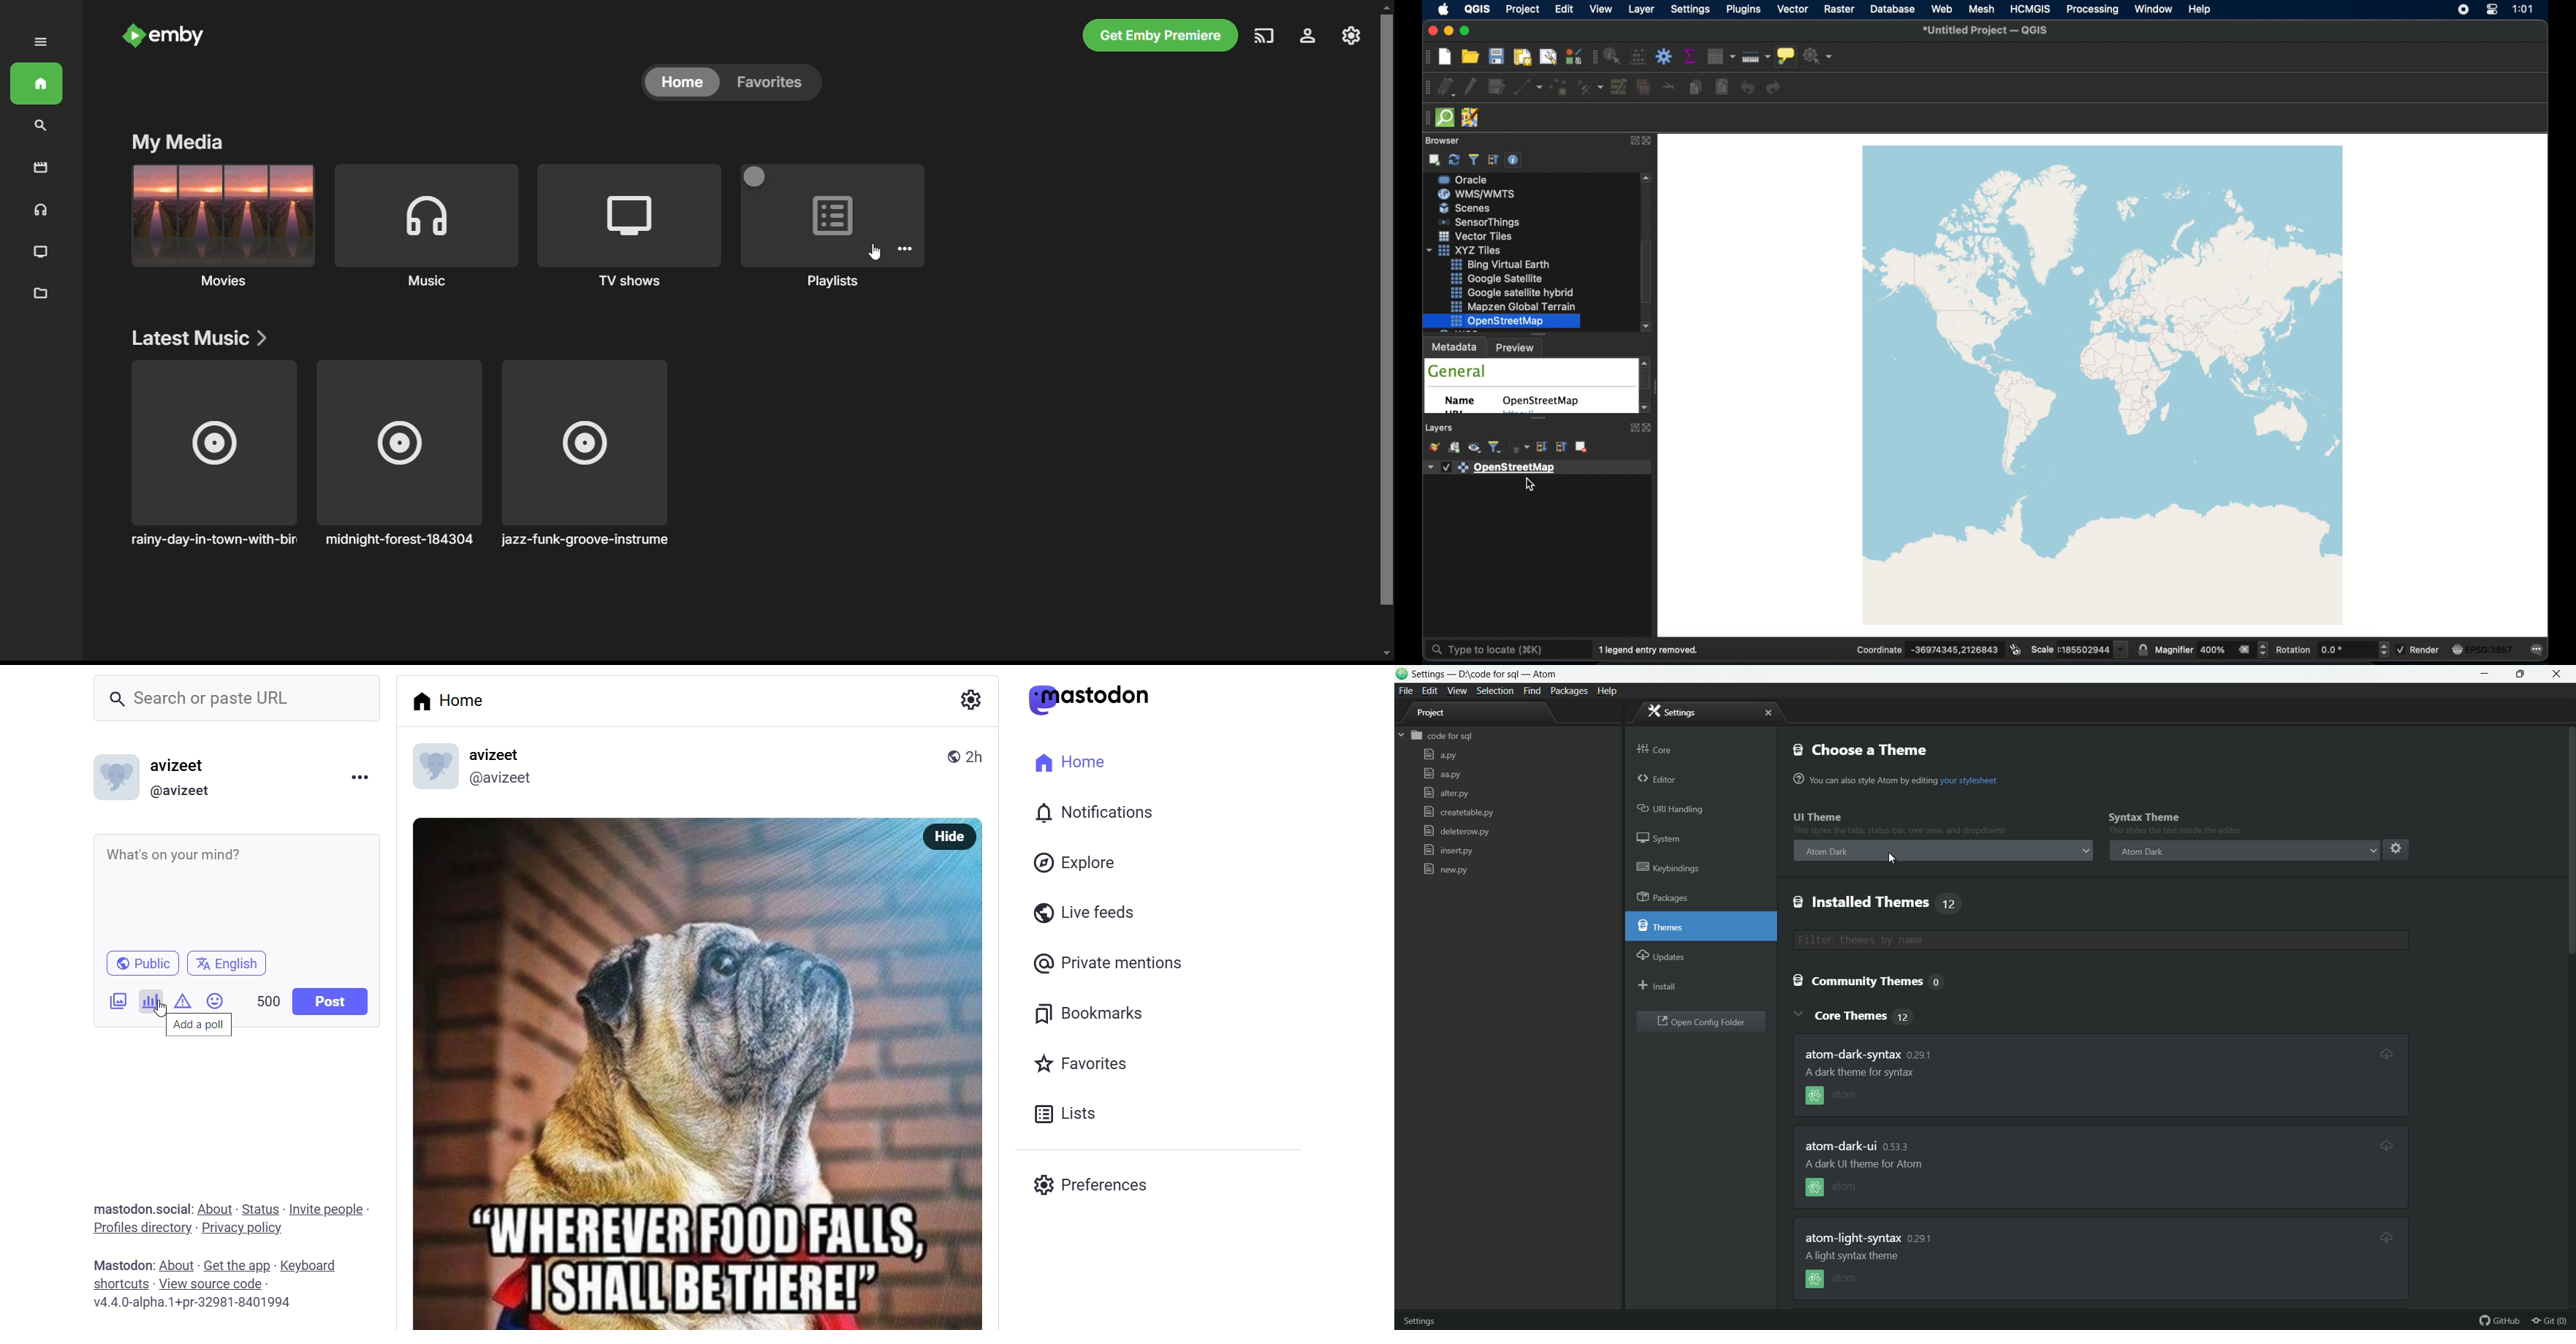 This screenshot has height=1344, width=2576. Describe the element at coordinates (213, 1001) in the screenshot. I see `emoji` at that location.